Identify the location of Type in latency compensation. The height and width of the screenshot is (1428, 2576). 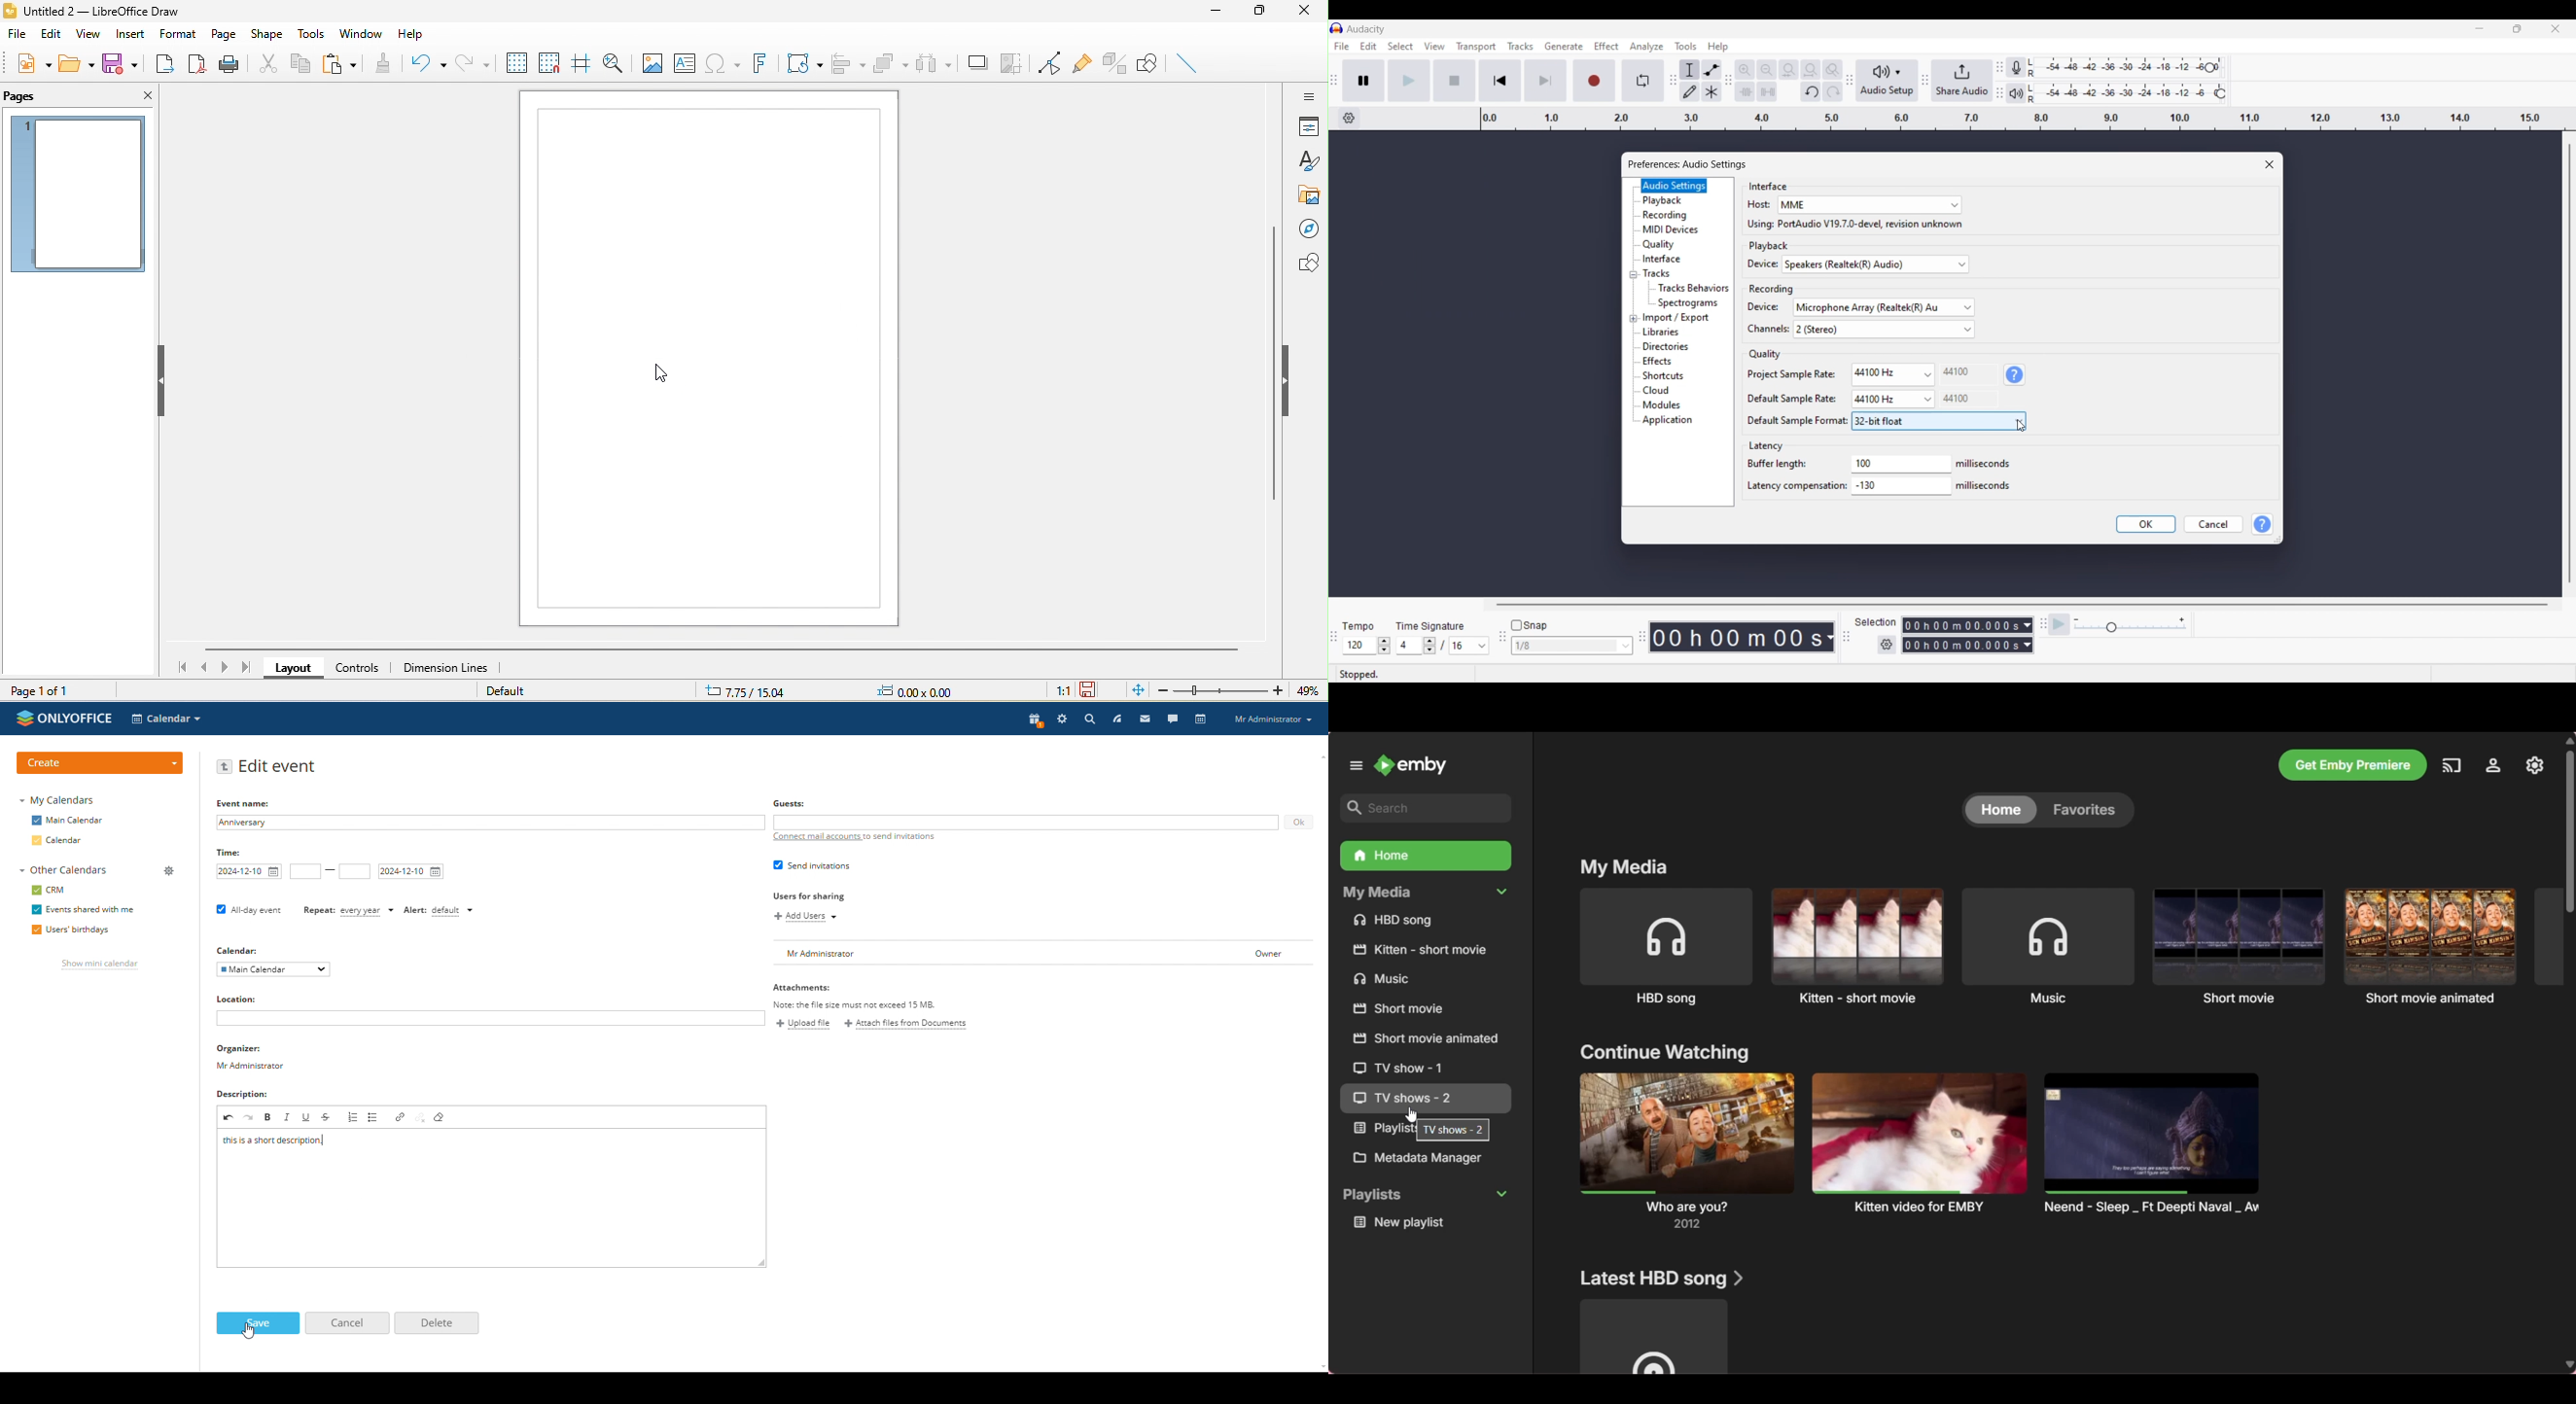
(1900, 485).